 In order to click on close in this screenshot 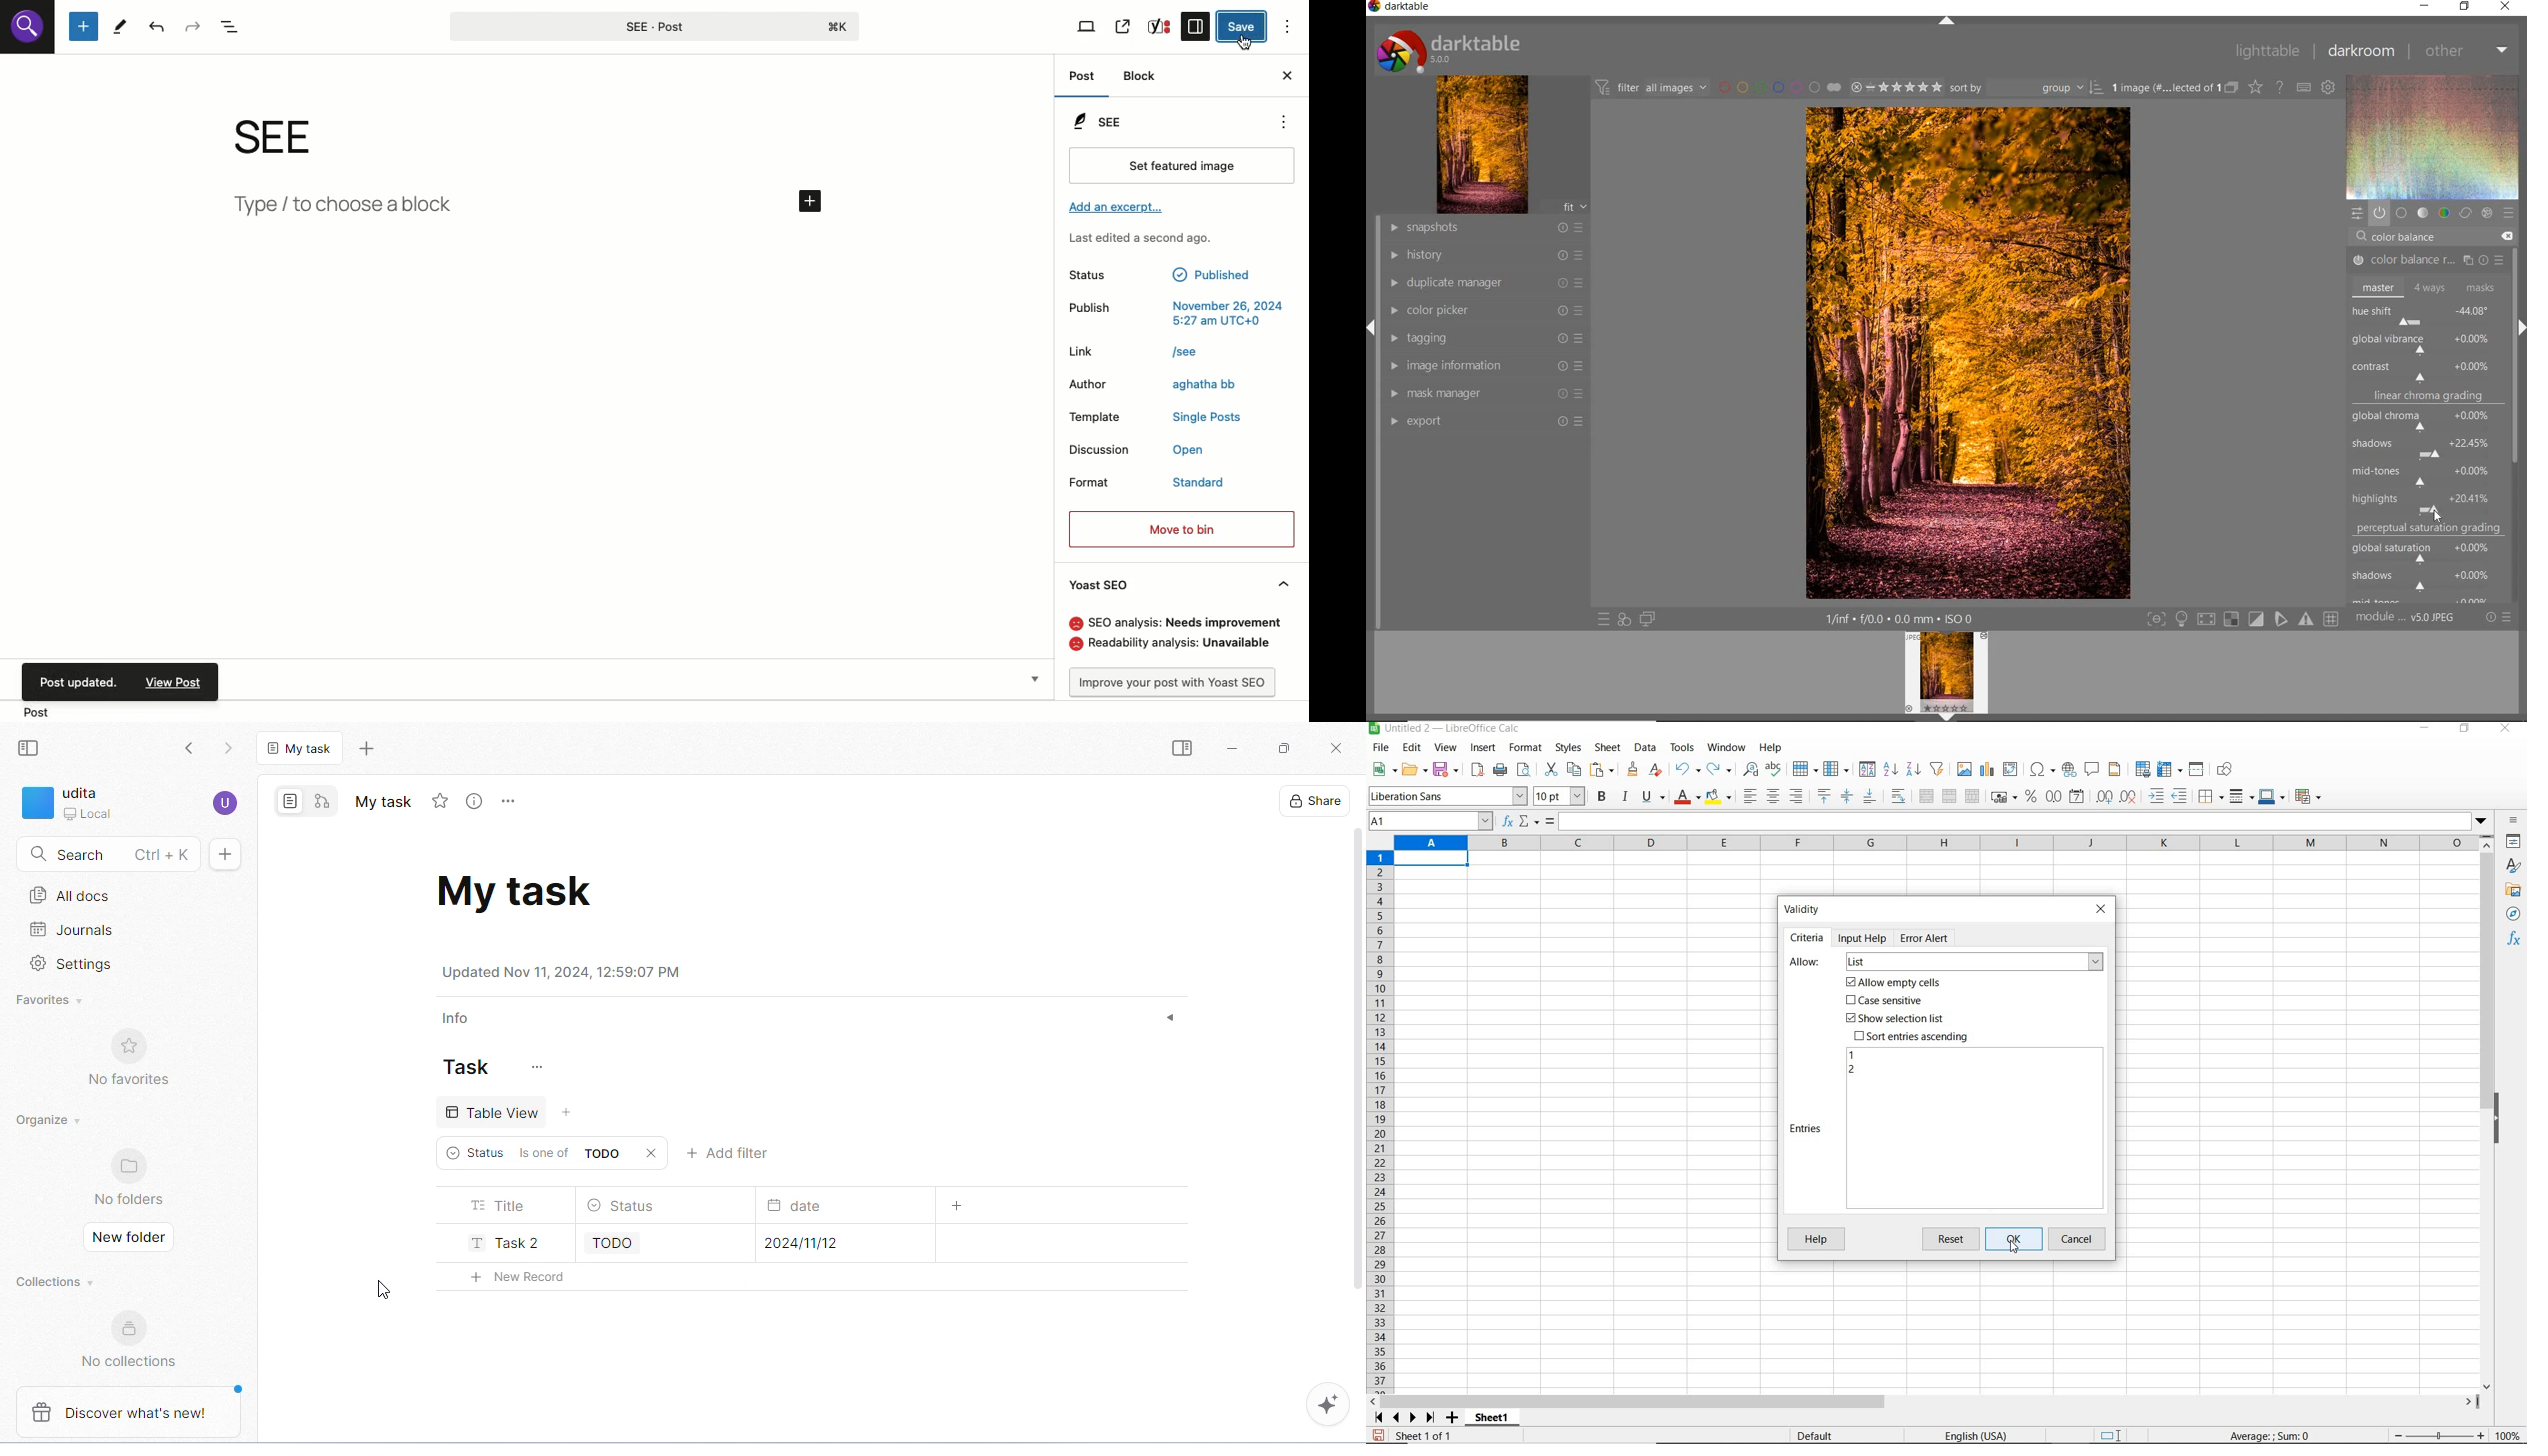, I will do `click(655, 1153)`.